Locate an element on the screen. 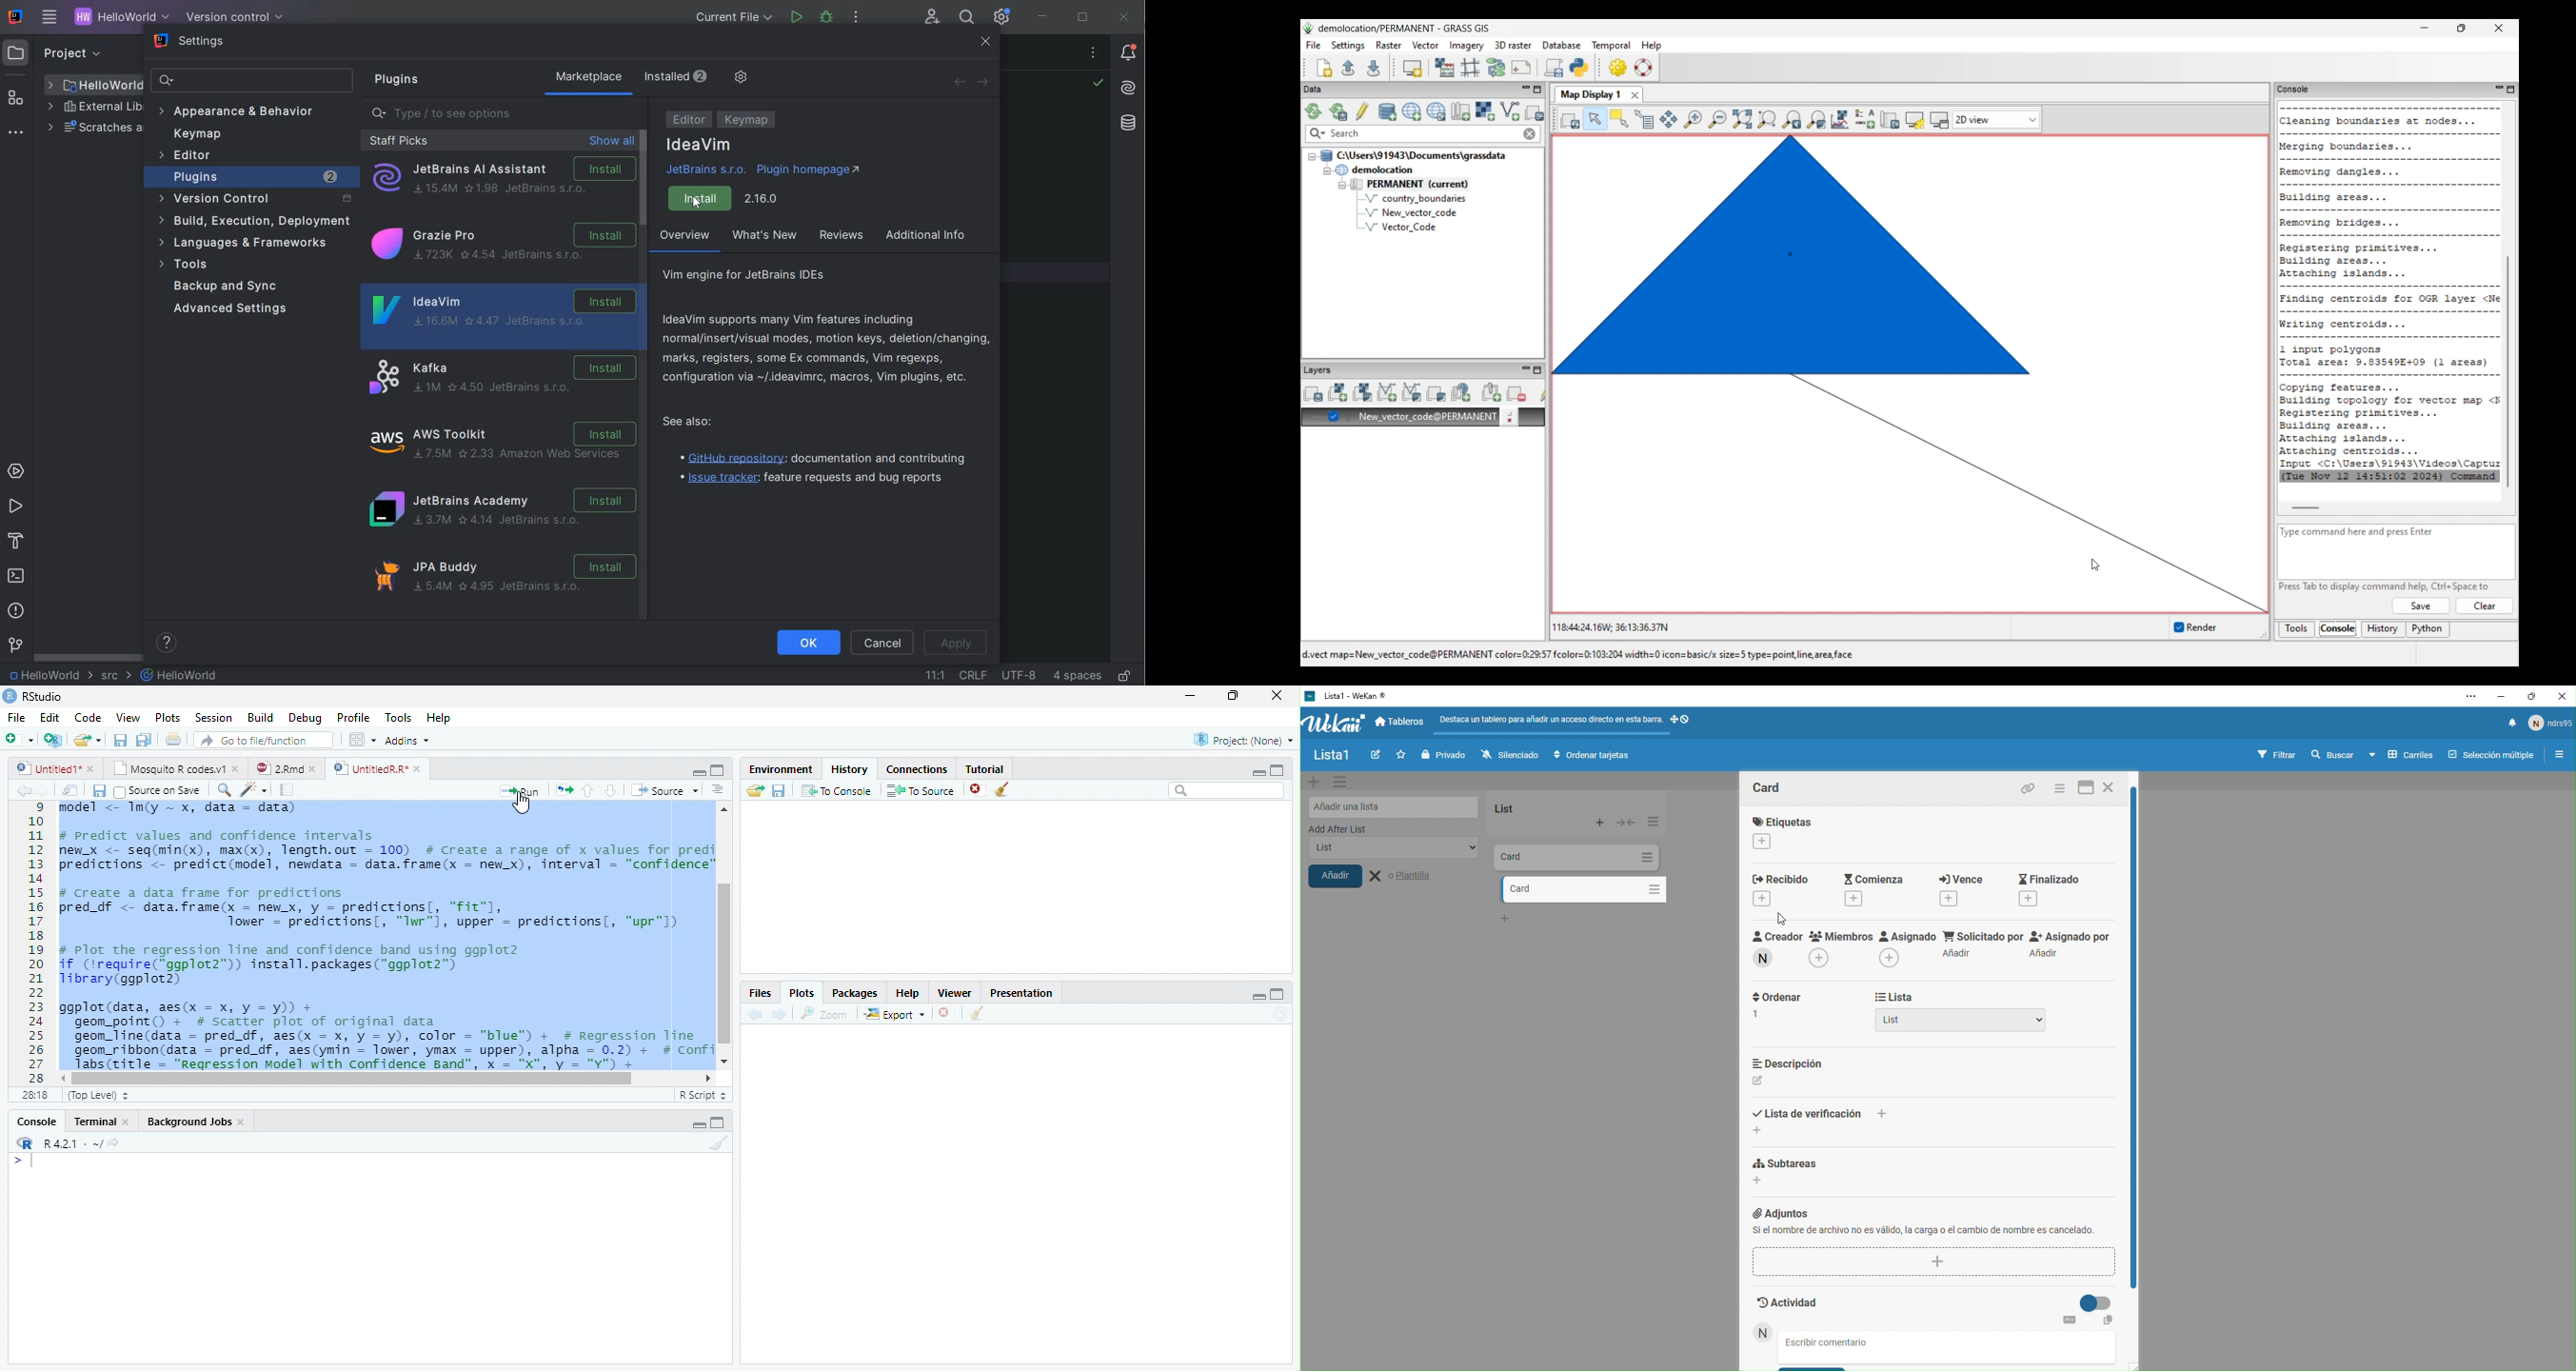 The height and width of the screenshot is (1372, 2576). Save is located at coordinates (779, 793).